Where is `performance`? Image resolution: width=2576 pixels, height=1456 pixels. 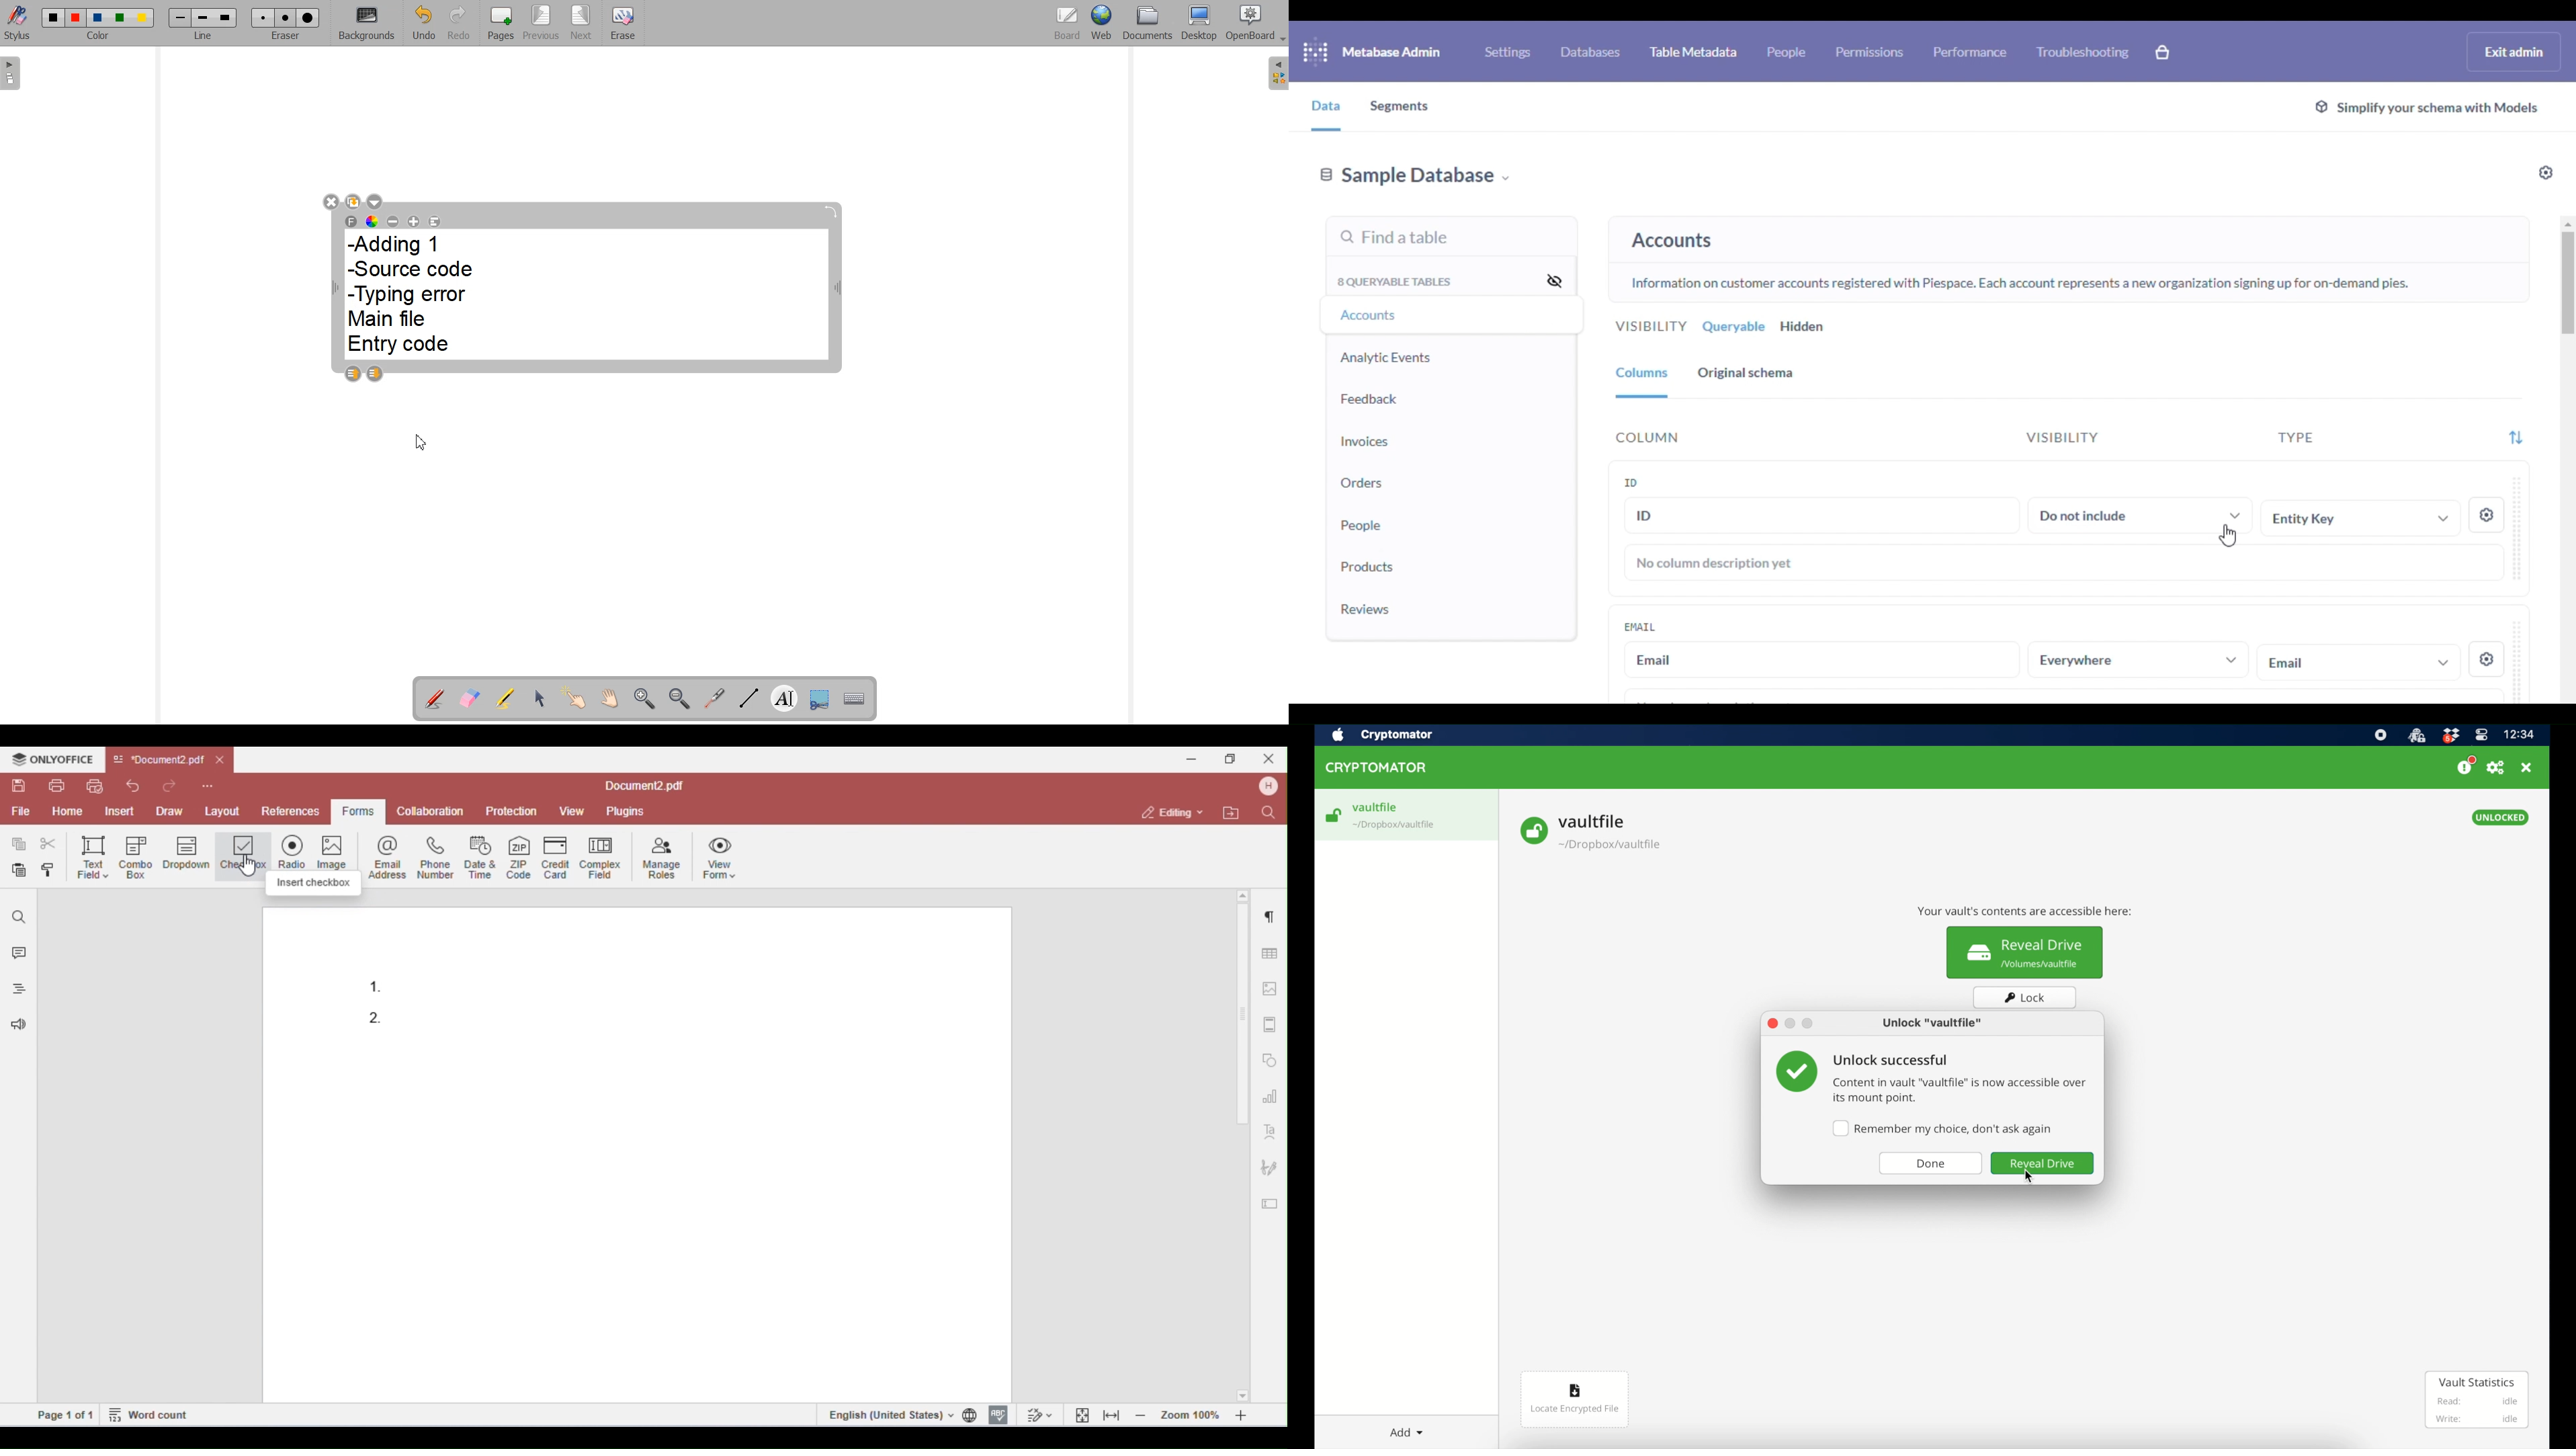 performance is located at coordinates (1971, 51).